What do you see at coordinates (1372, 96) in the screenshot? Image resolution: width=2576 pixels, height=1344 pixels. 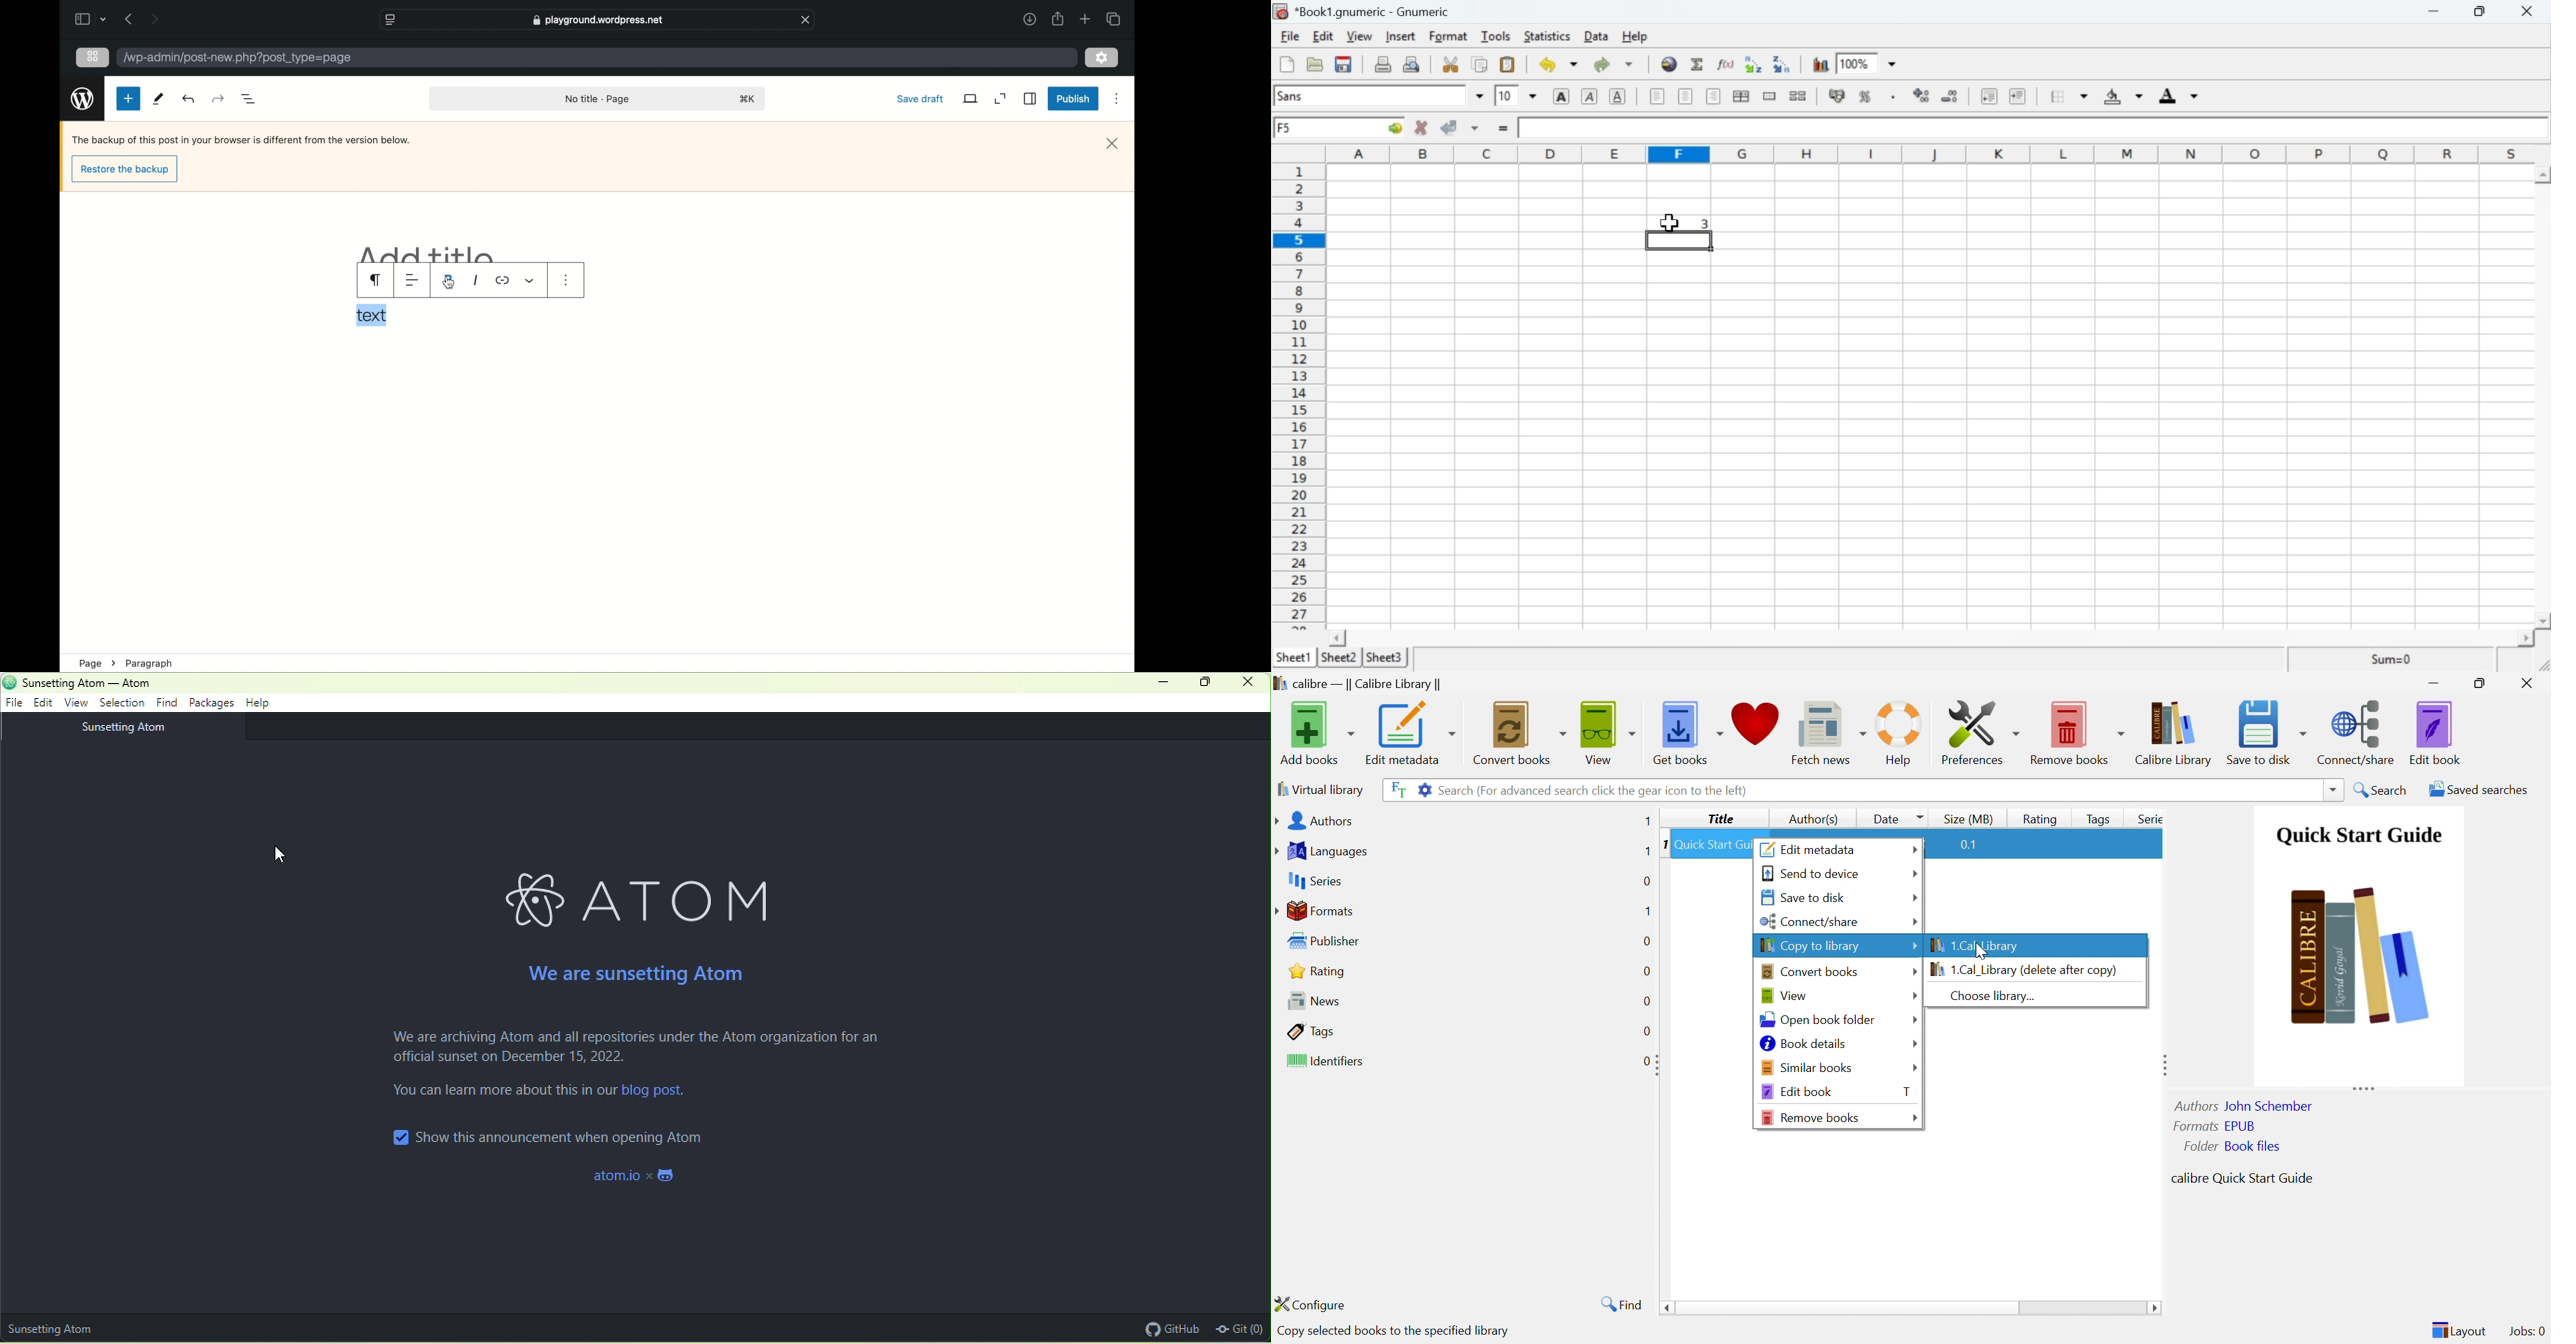 I see `Font Style` at bounding box center [1372, 96].